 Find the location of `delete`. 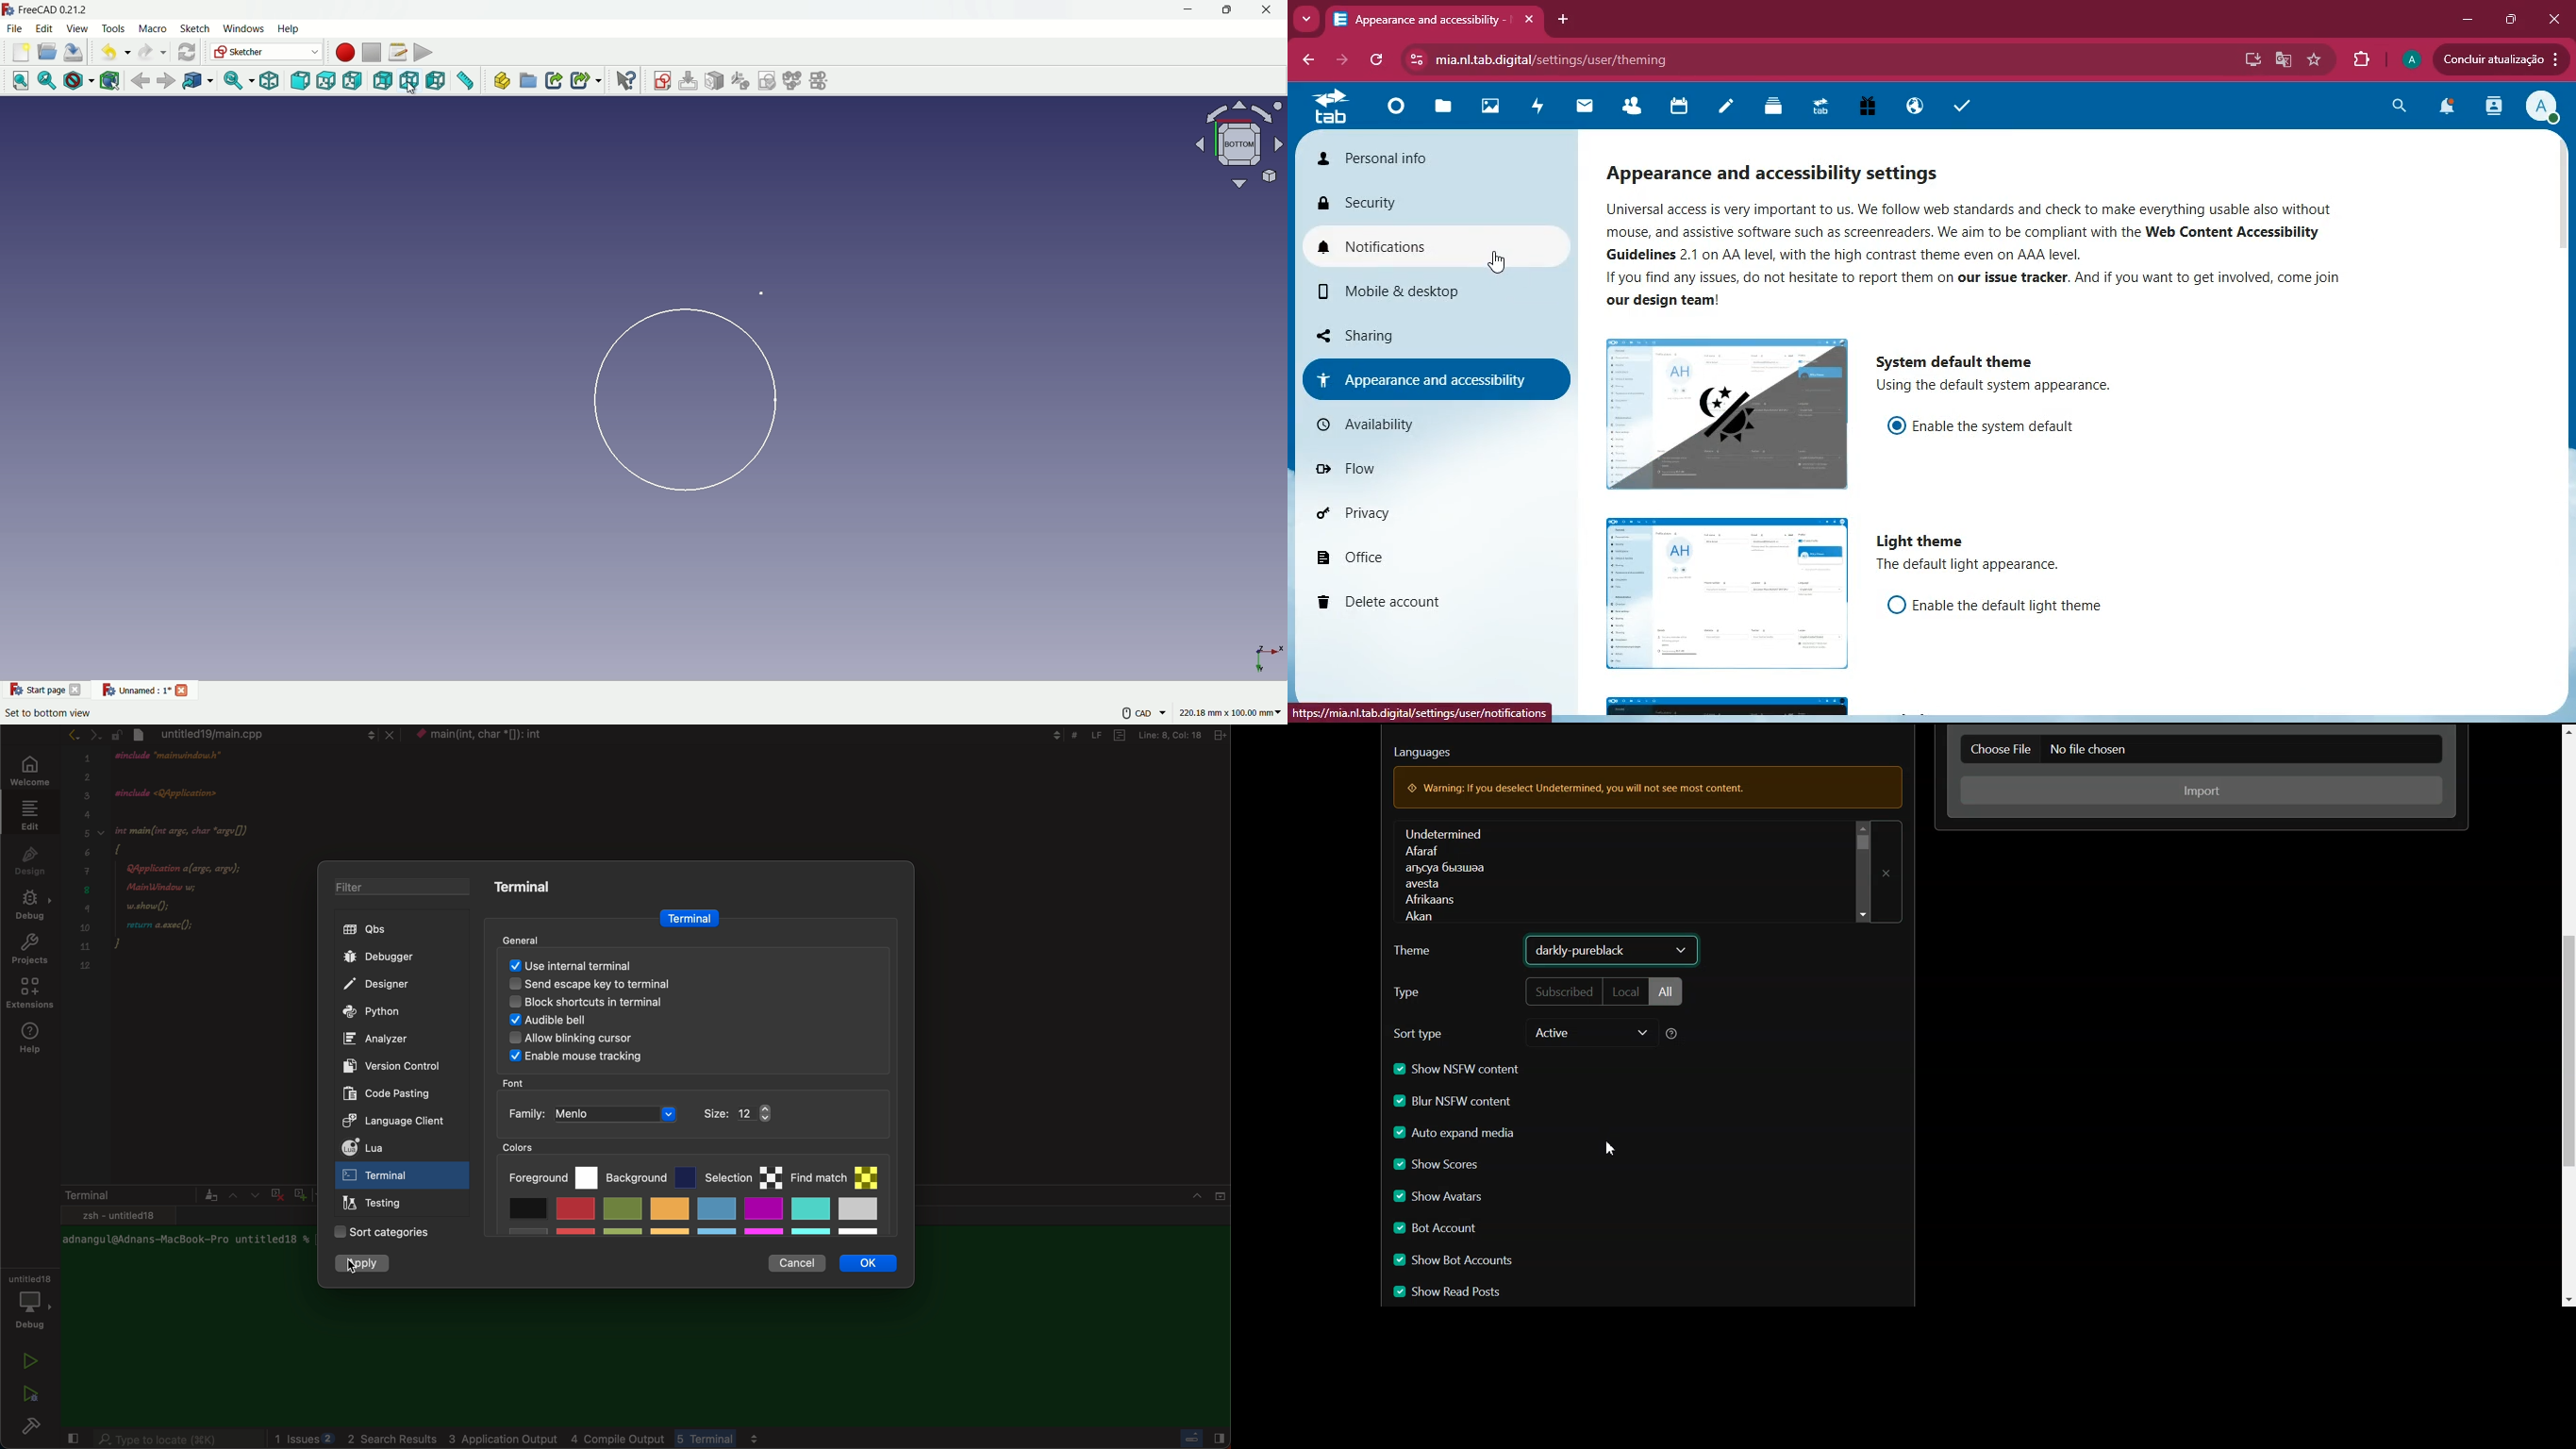

delete is located at coordinates (1437, 601).